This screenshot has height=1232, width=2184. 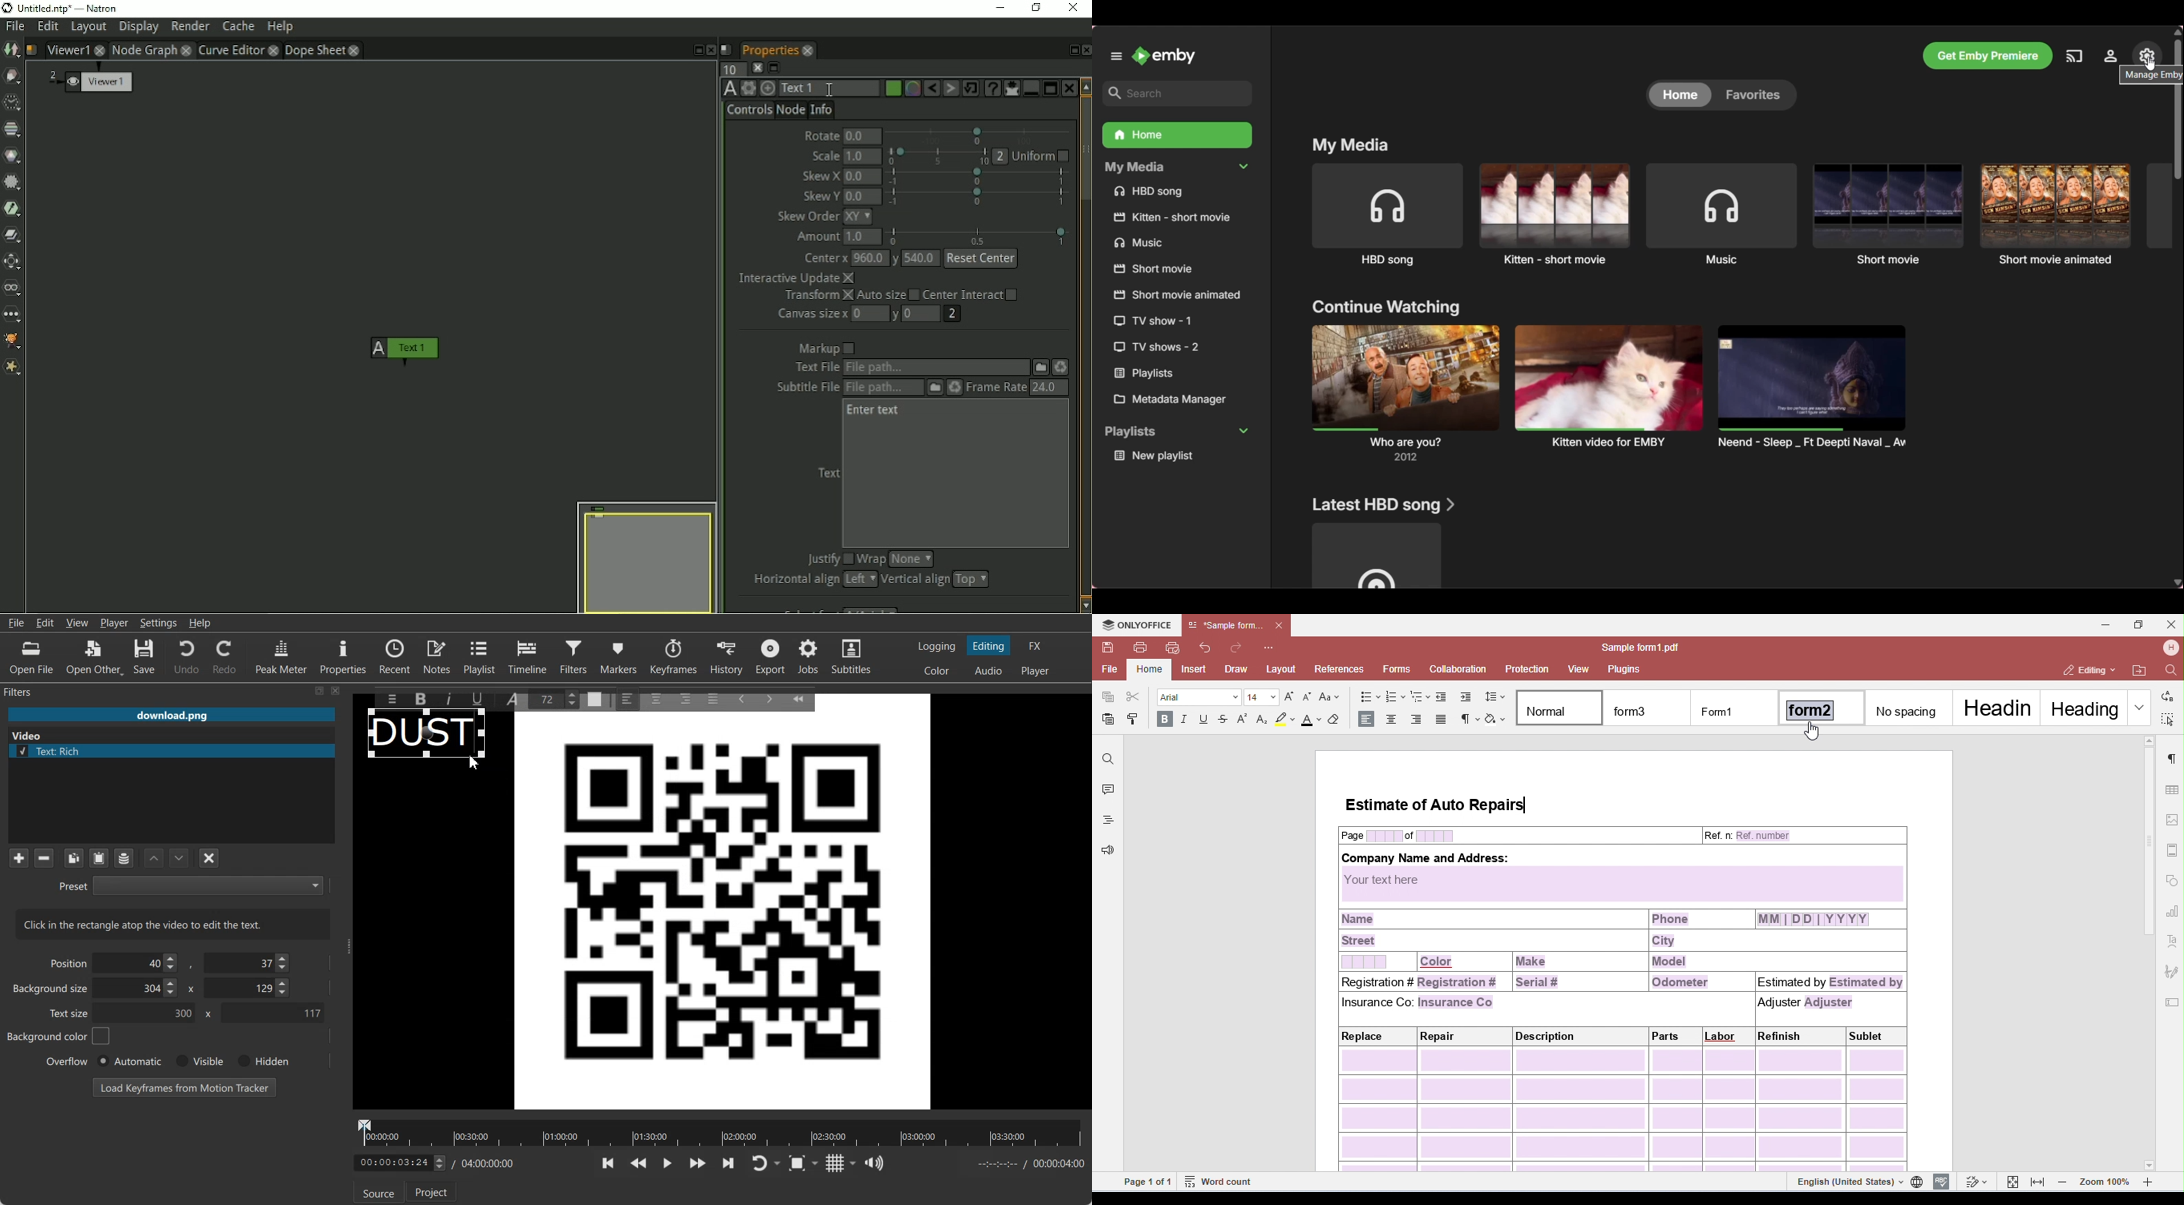 I want to click on Visible, so click(x=198, y=1062).